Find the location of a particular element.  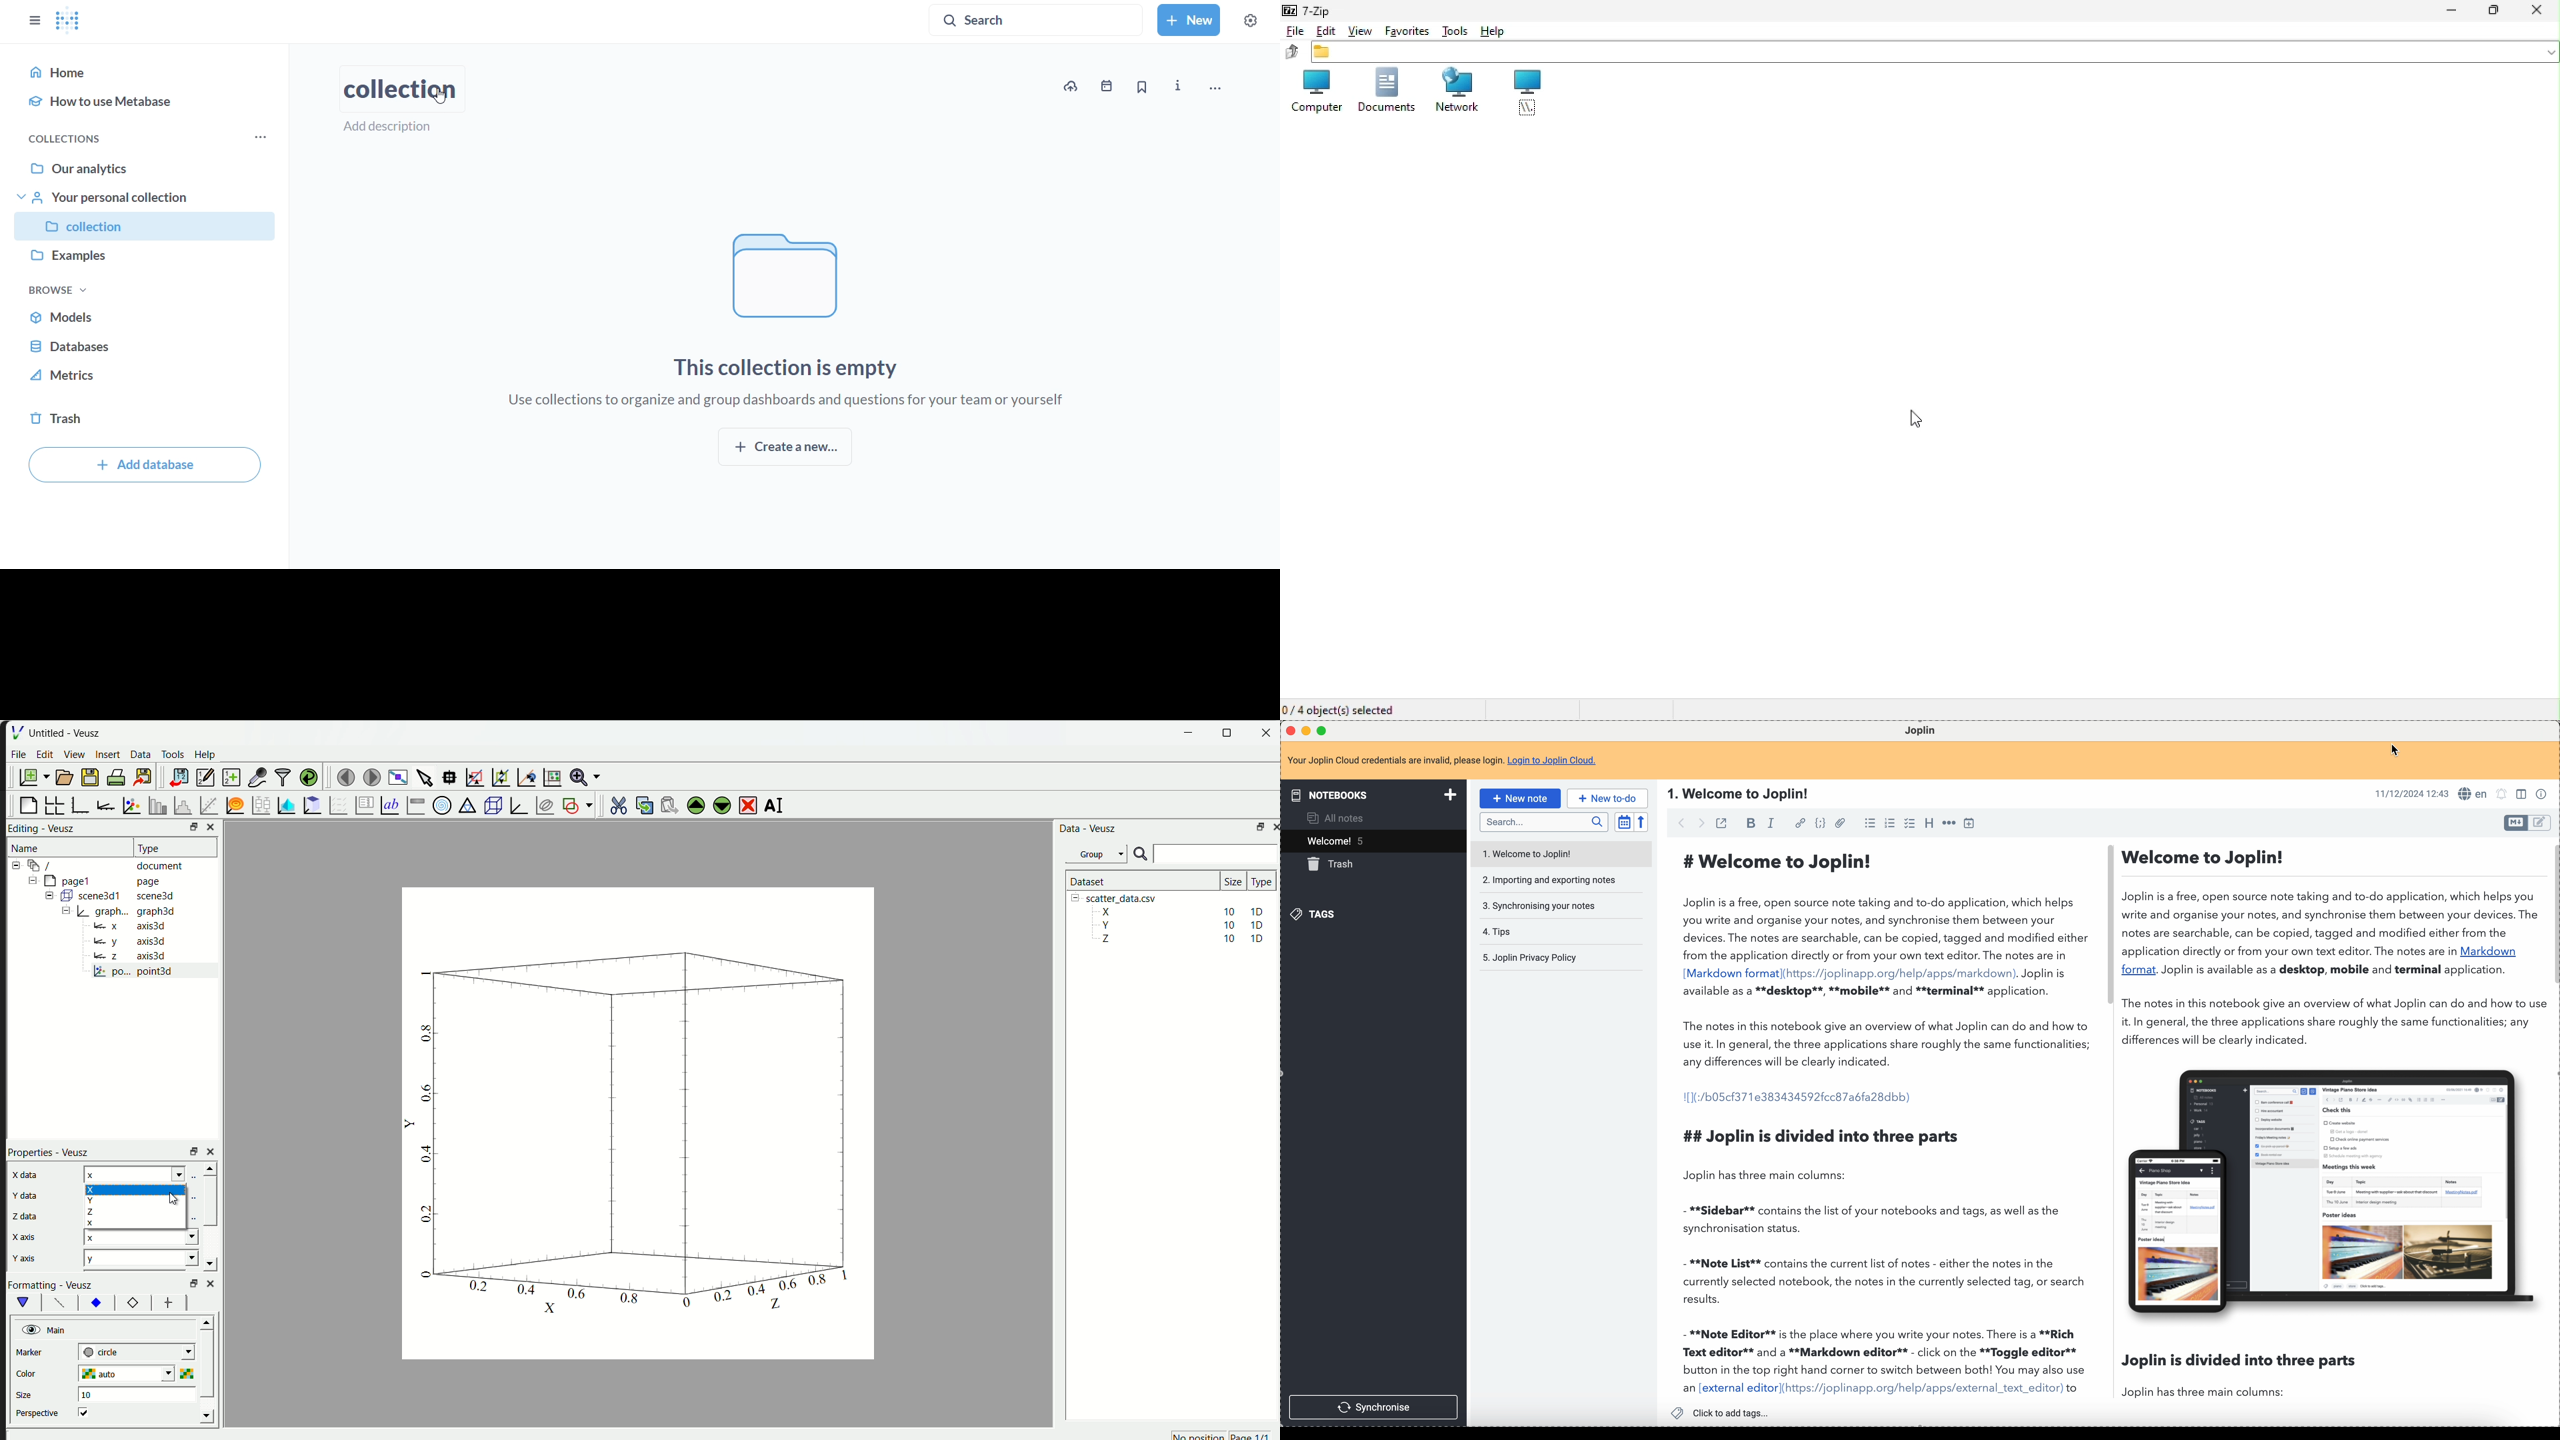

heading is located at coordinates (1930, 824).